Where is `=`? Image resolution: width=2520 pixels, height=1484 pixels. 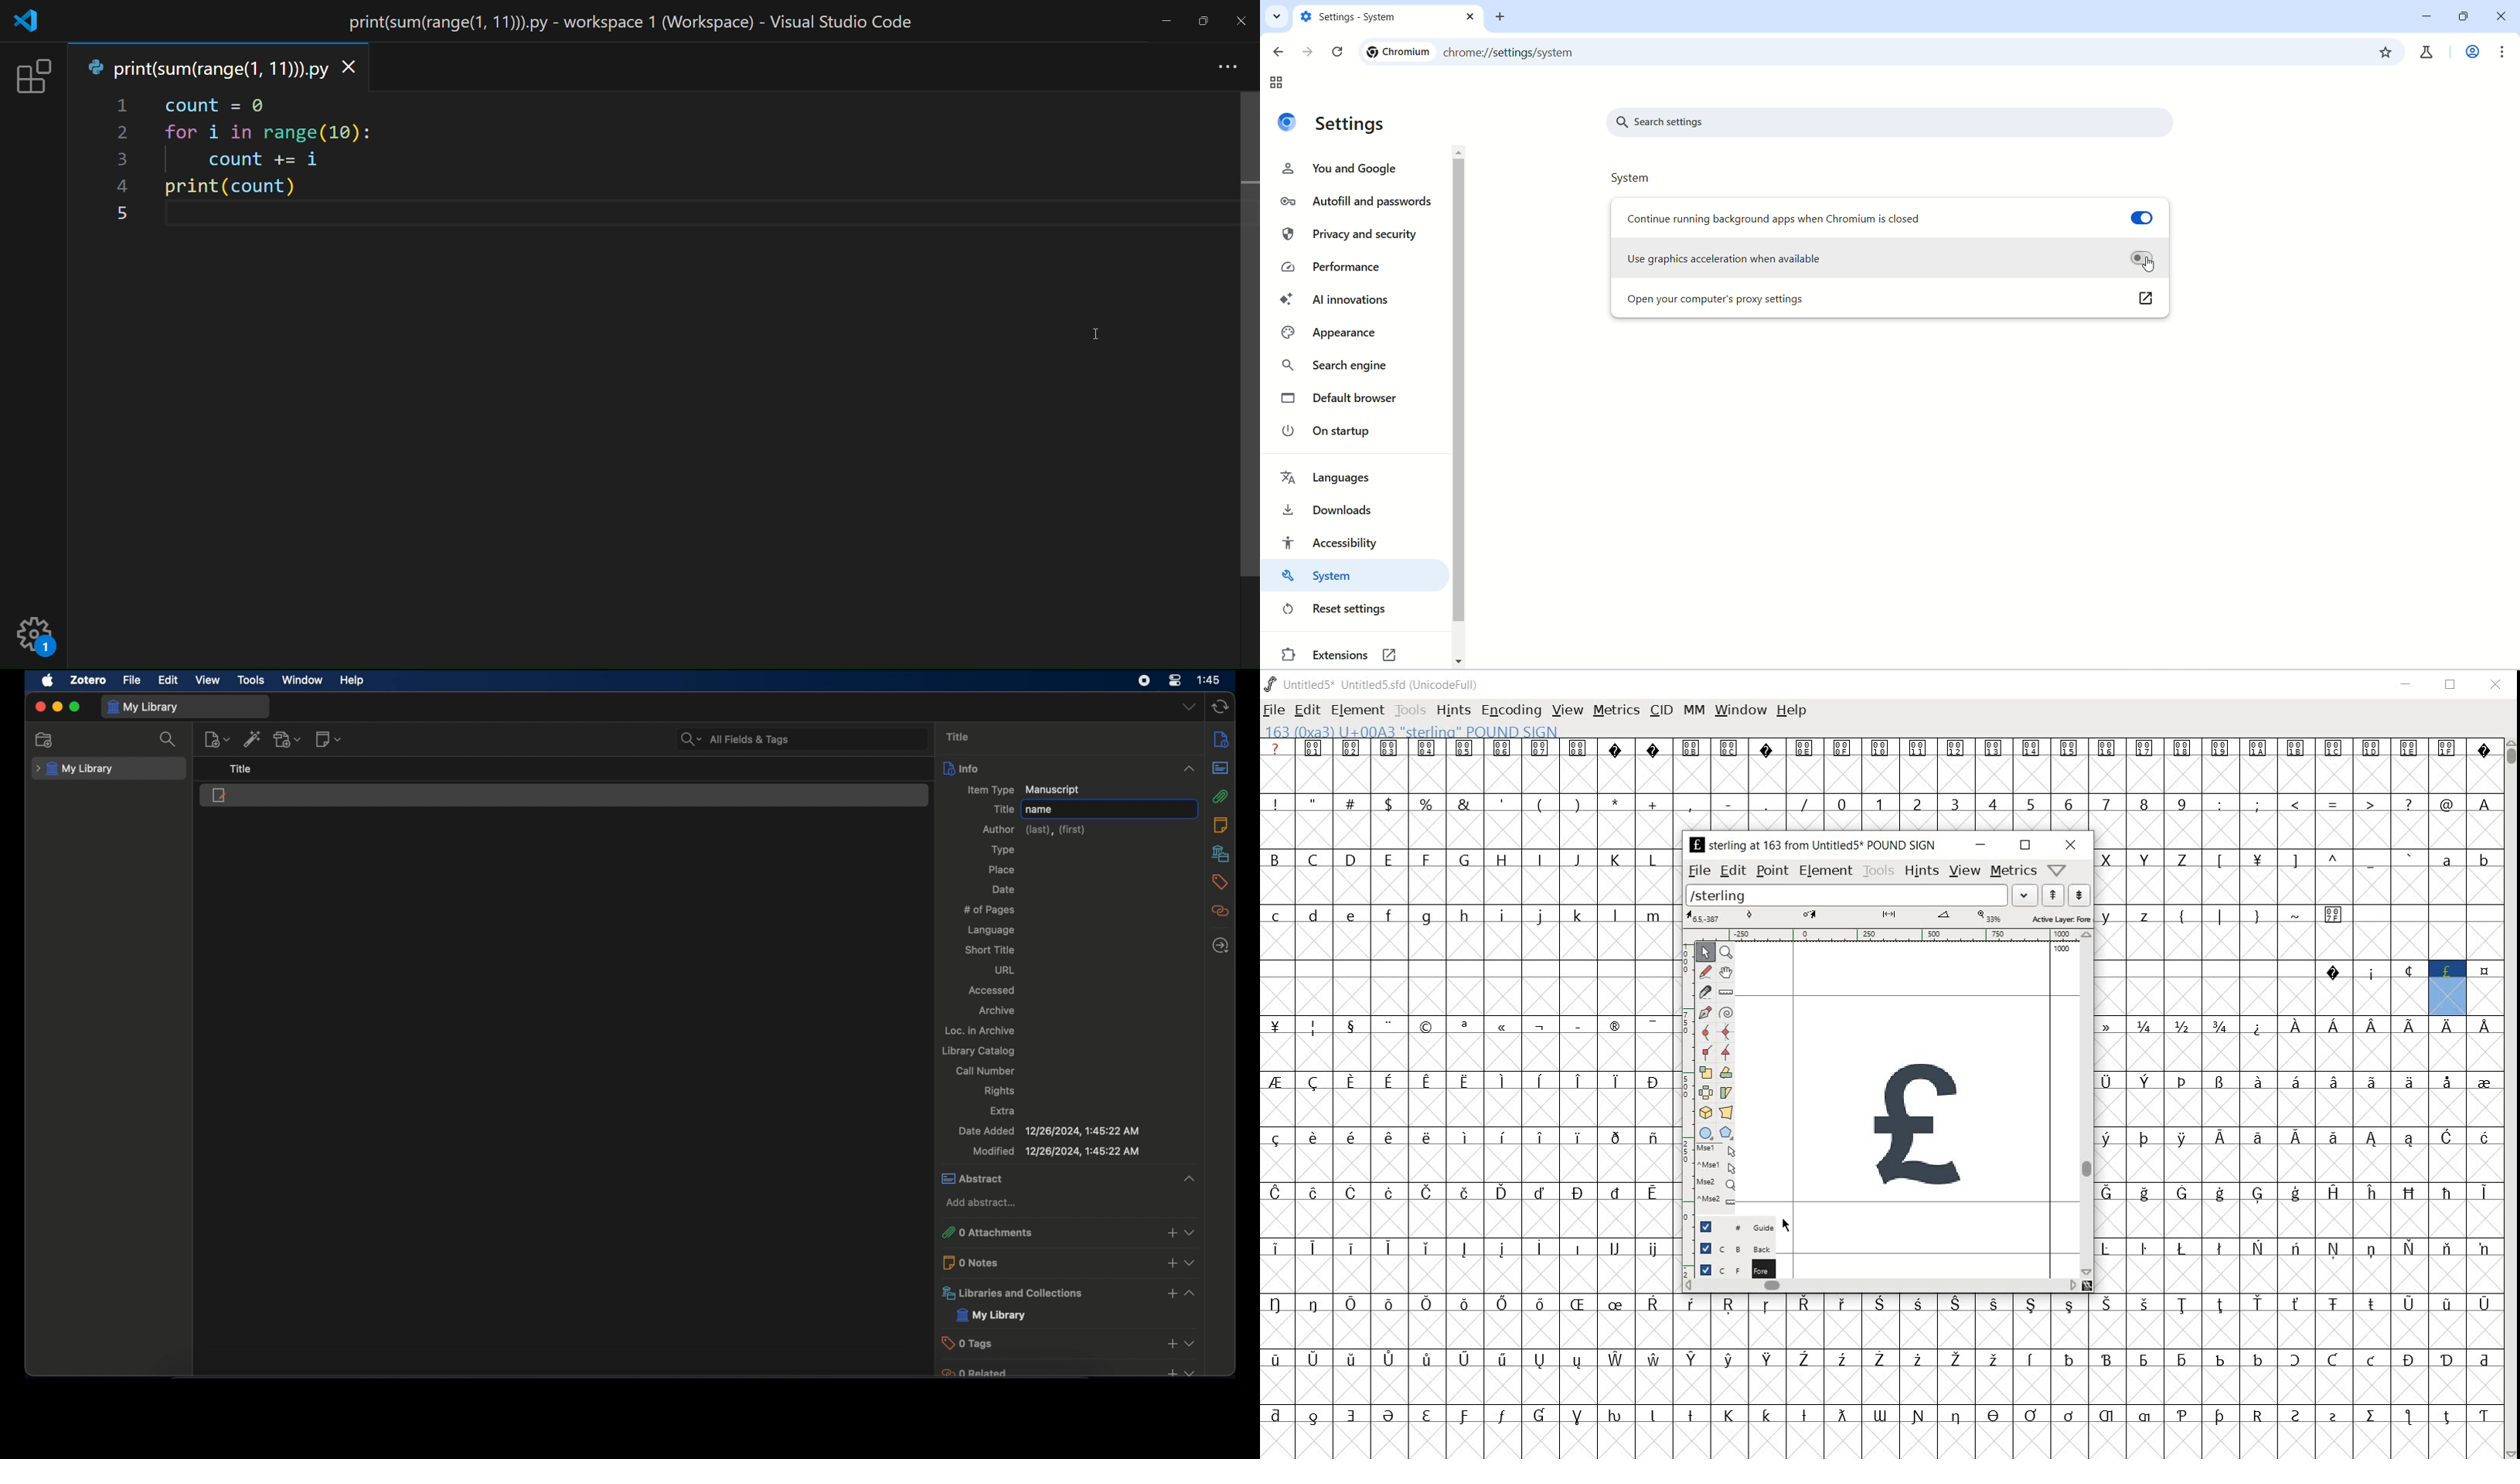
= is located at coordinates (2334, 804).